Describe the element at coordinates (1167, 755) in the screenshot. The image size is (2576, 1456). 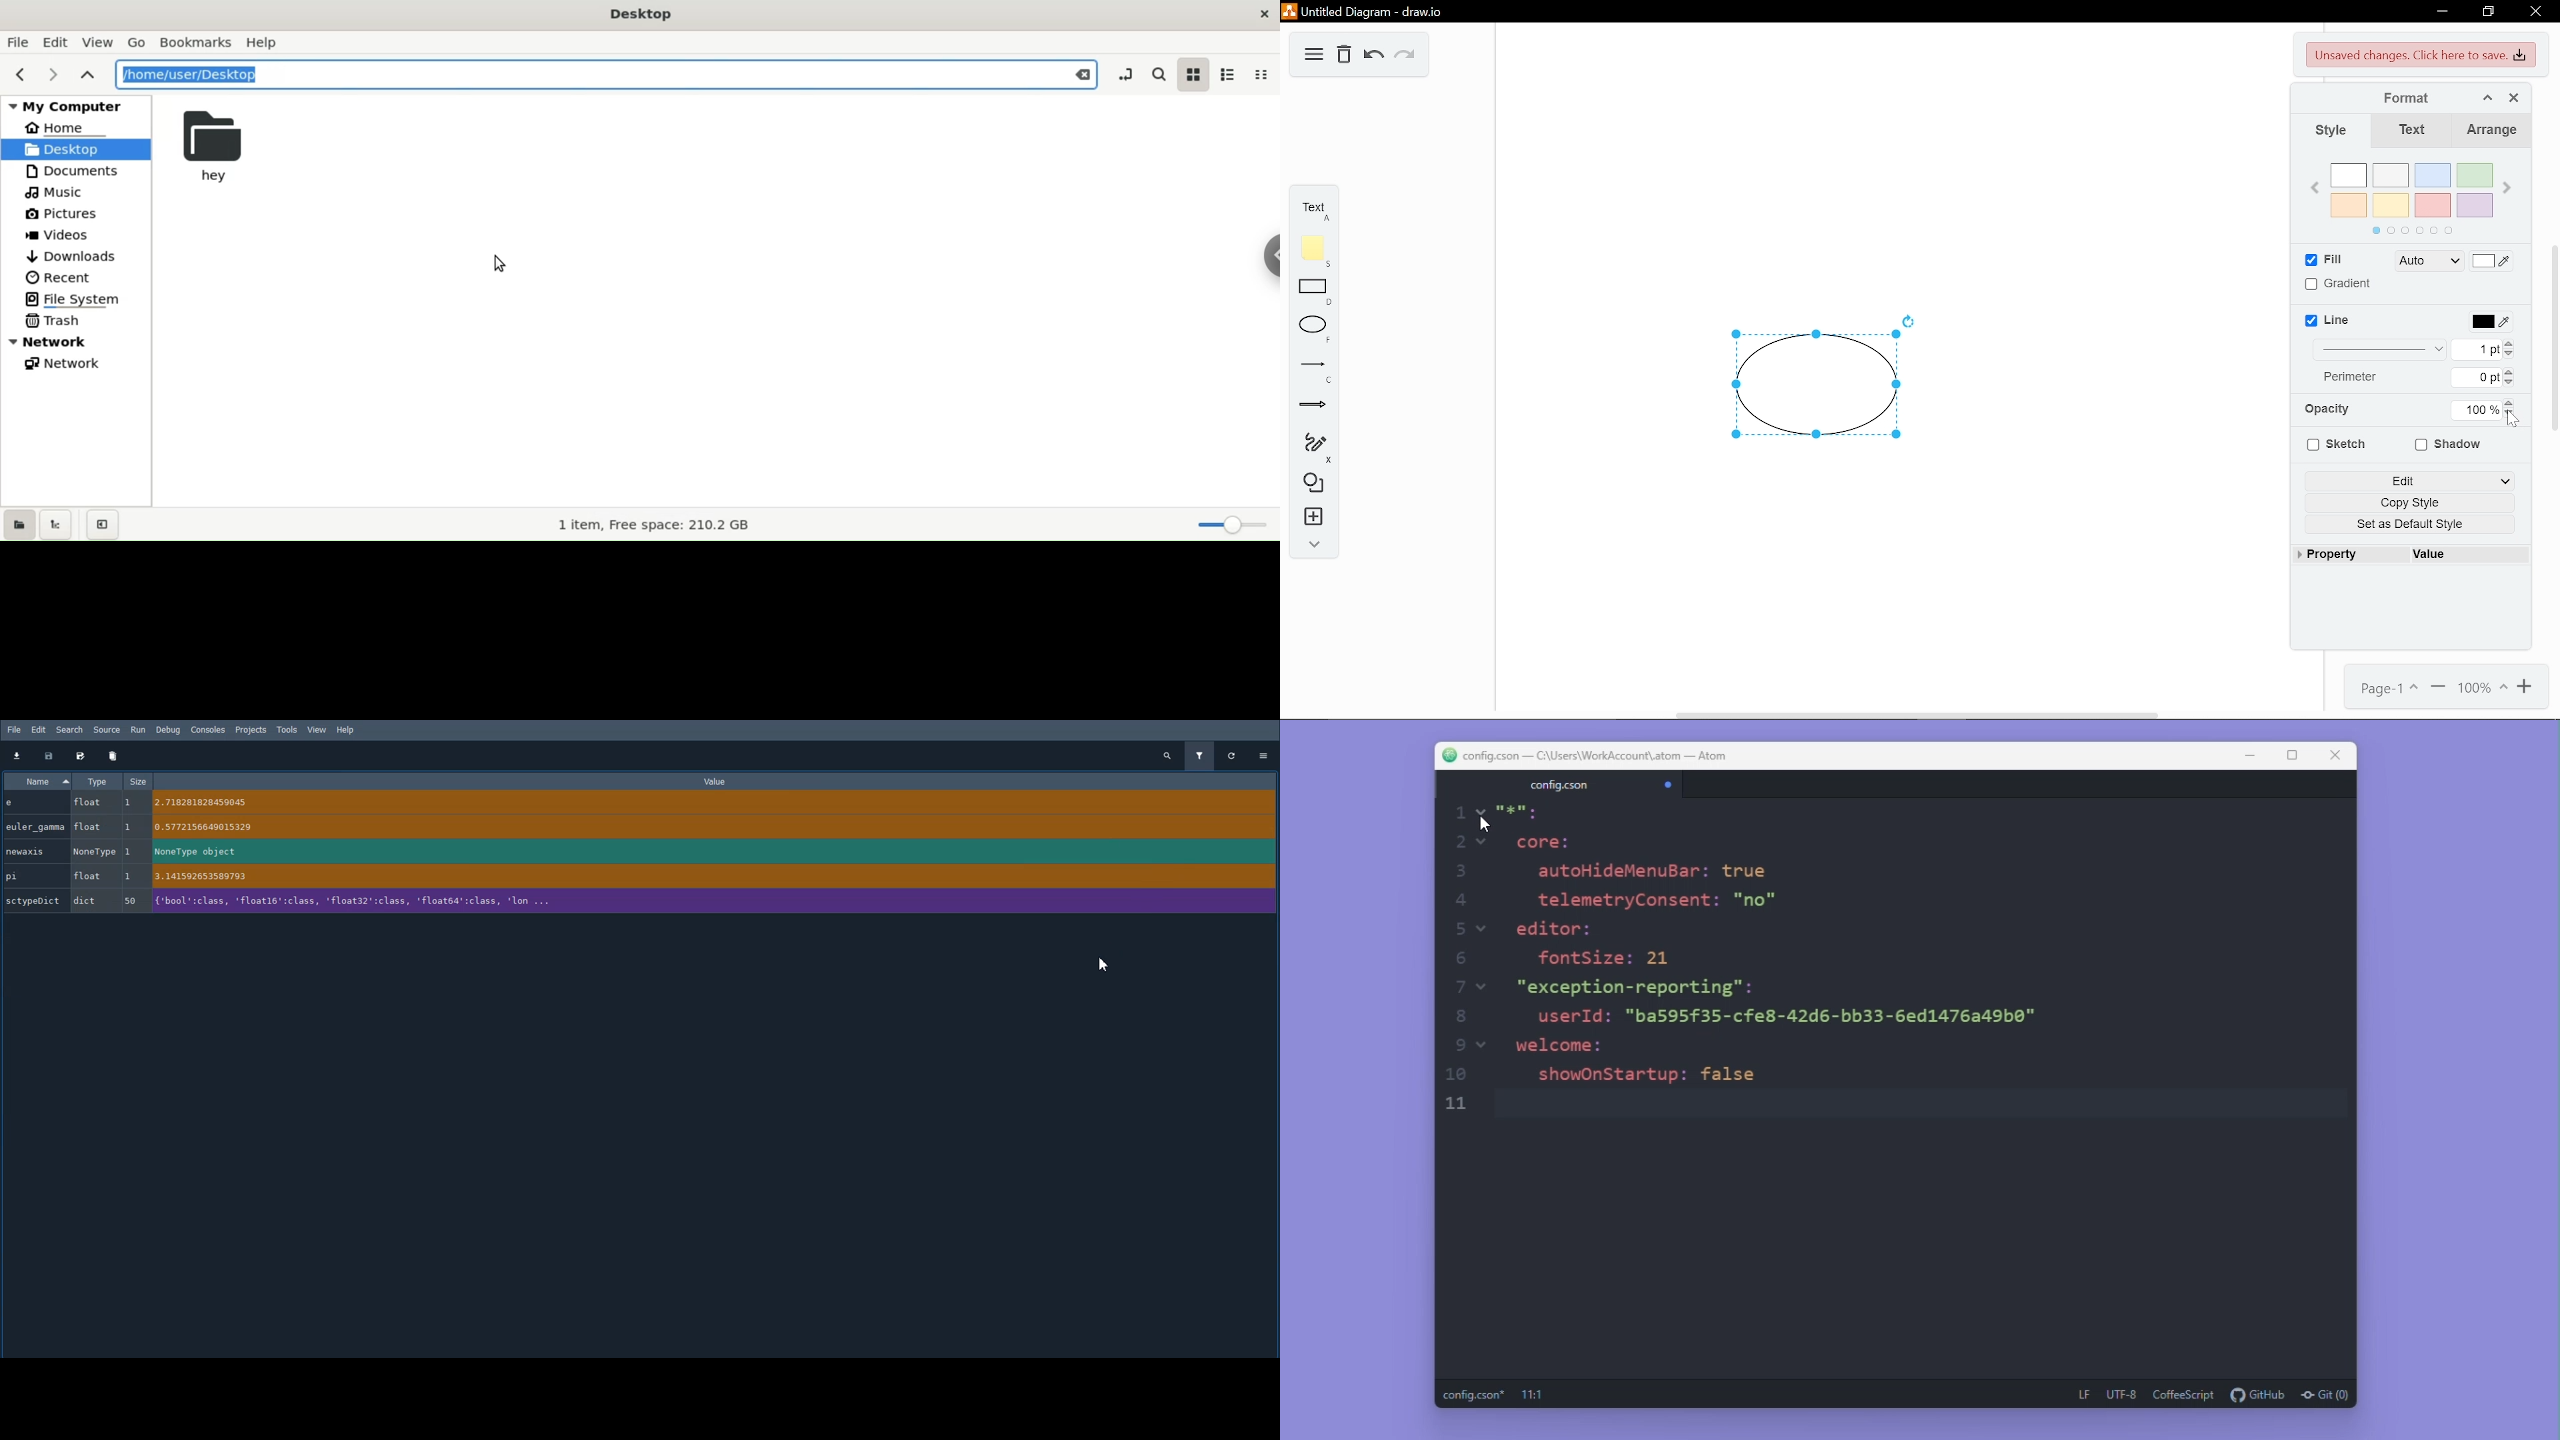
I see `Search Variables` at that location.